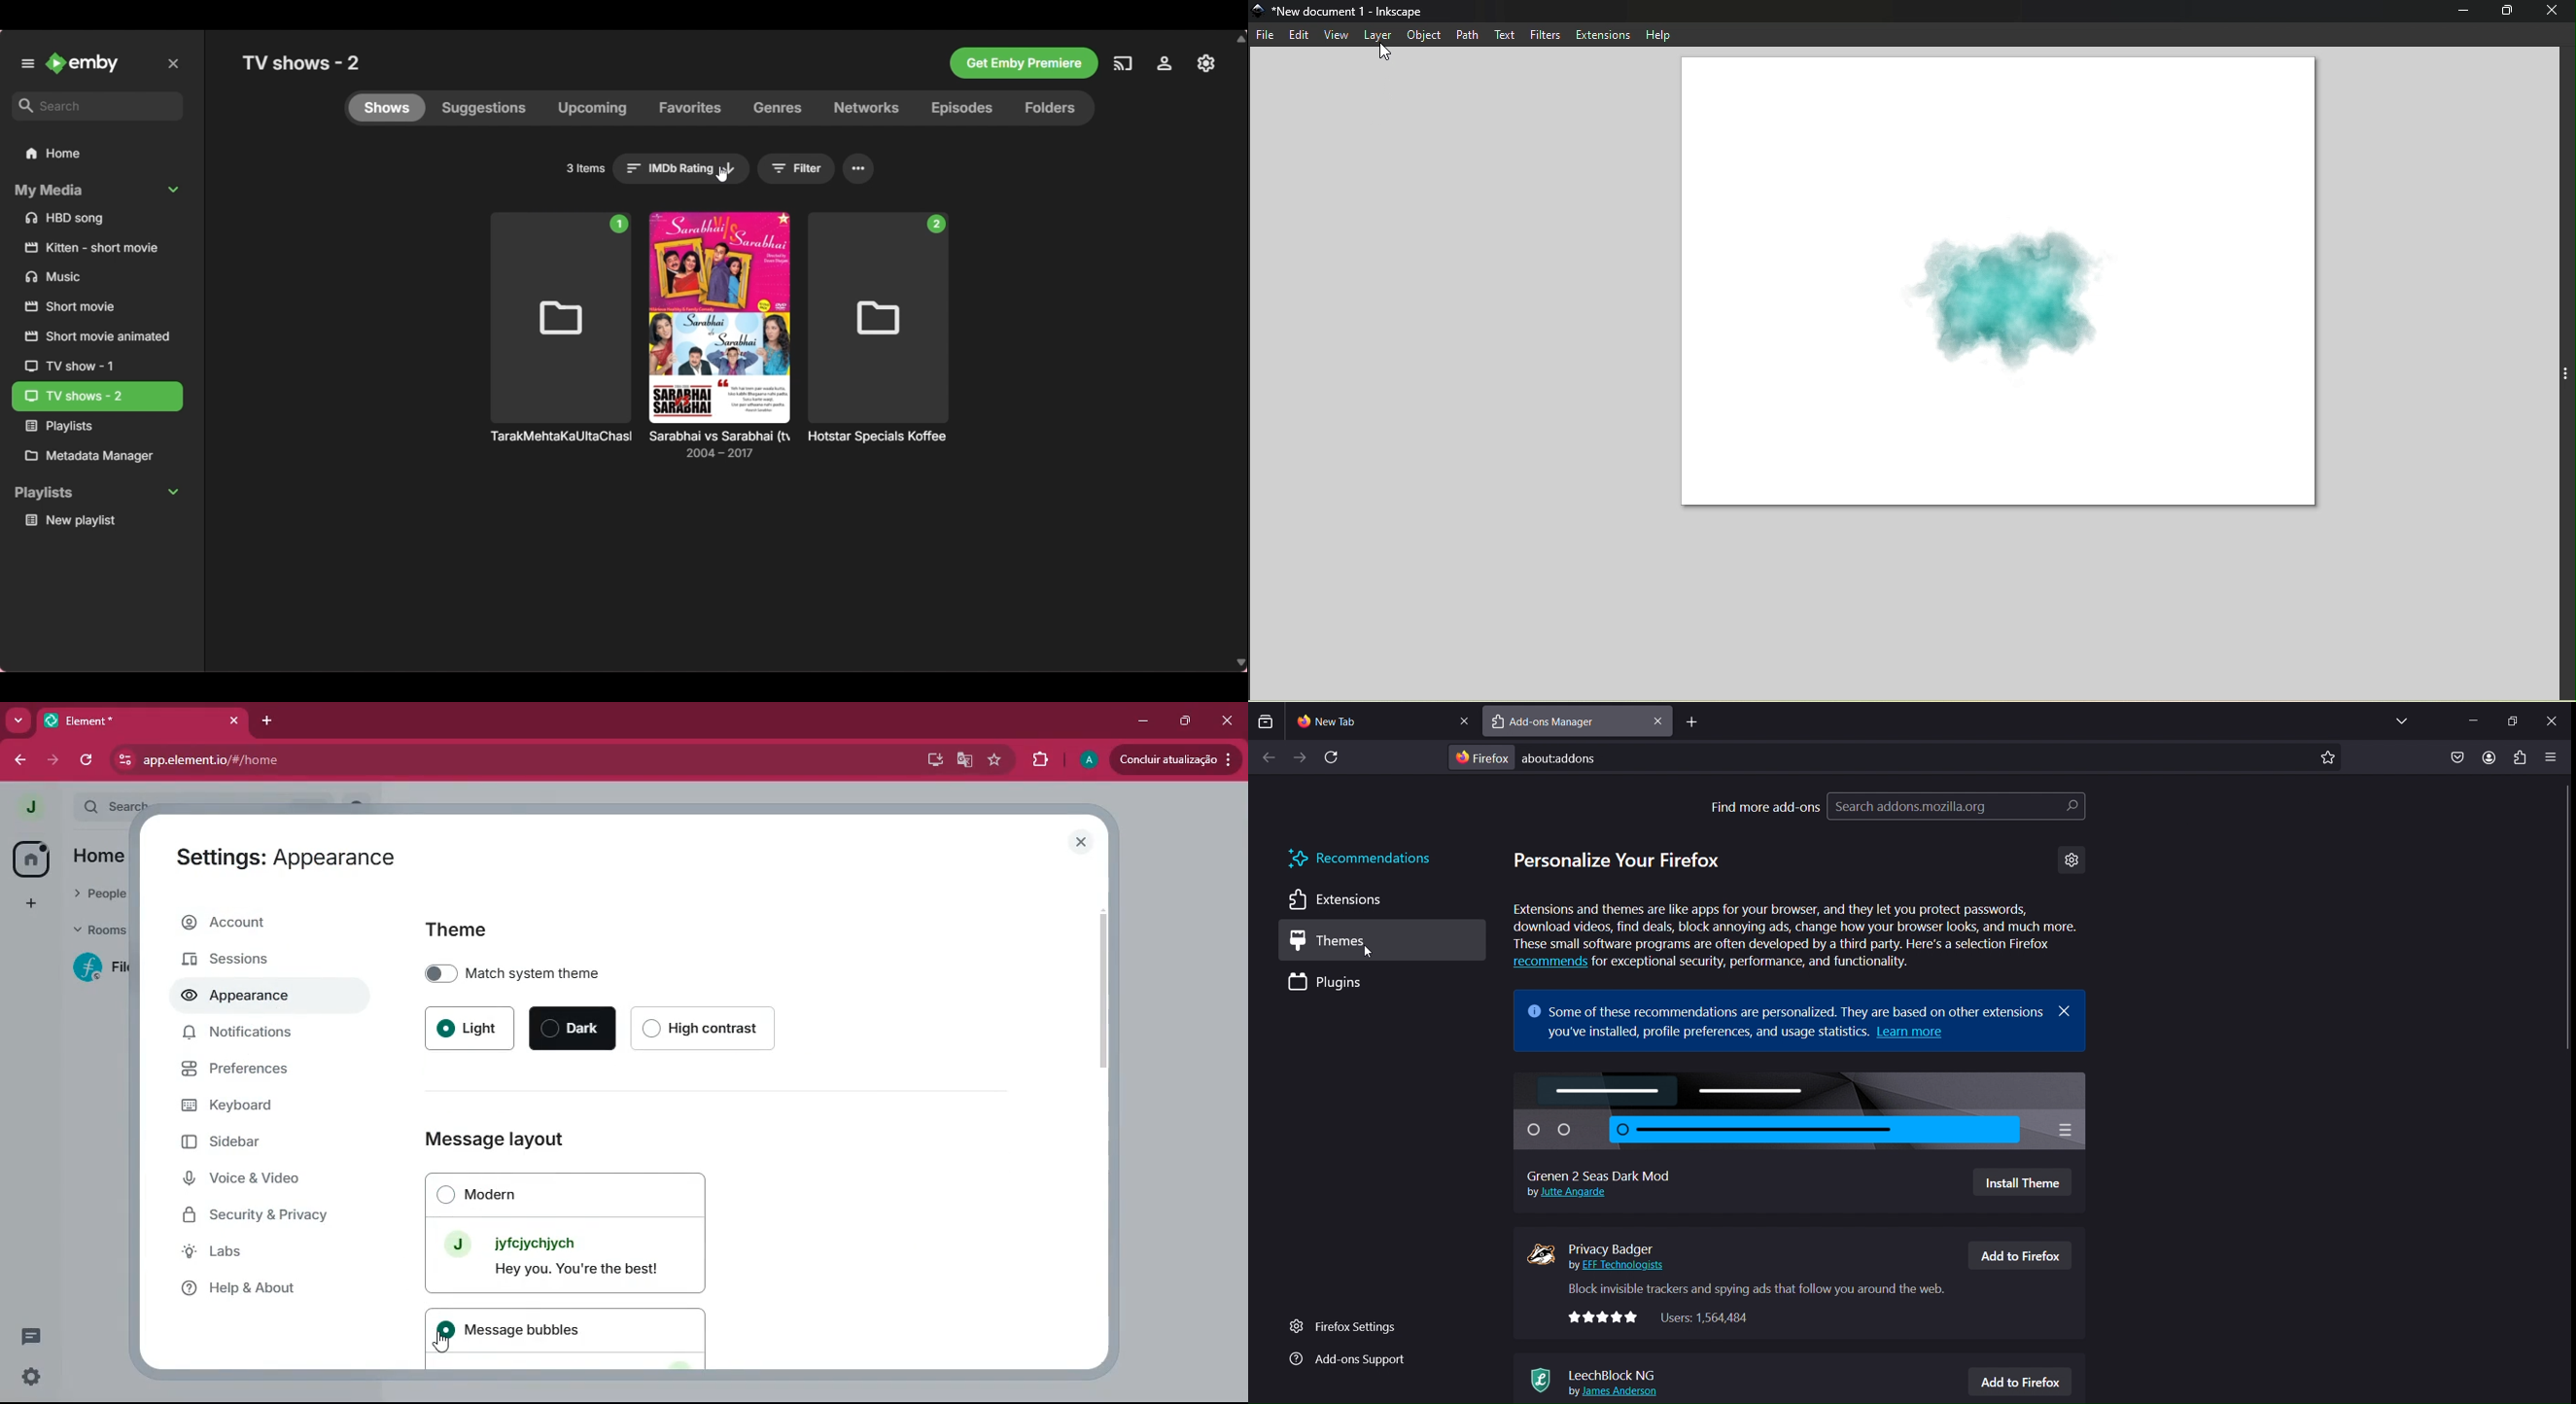 The image size is (2576, 1428). Describe the element at coordinates (2024, 1383) in the screenshot. I see `Add to Firefox` at that location.